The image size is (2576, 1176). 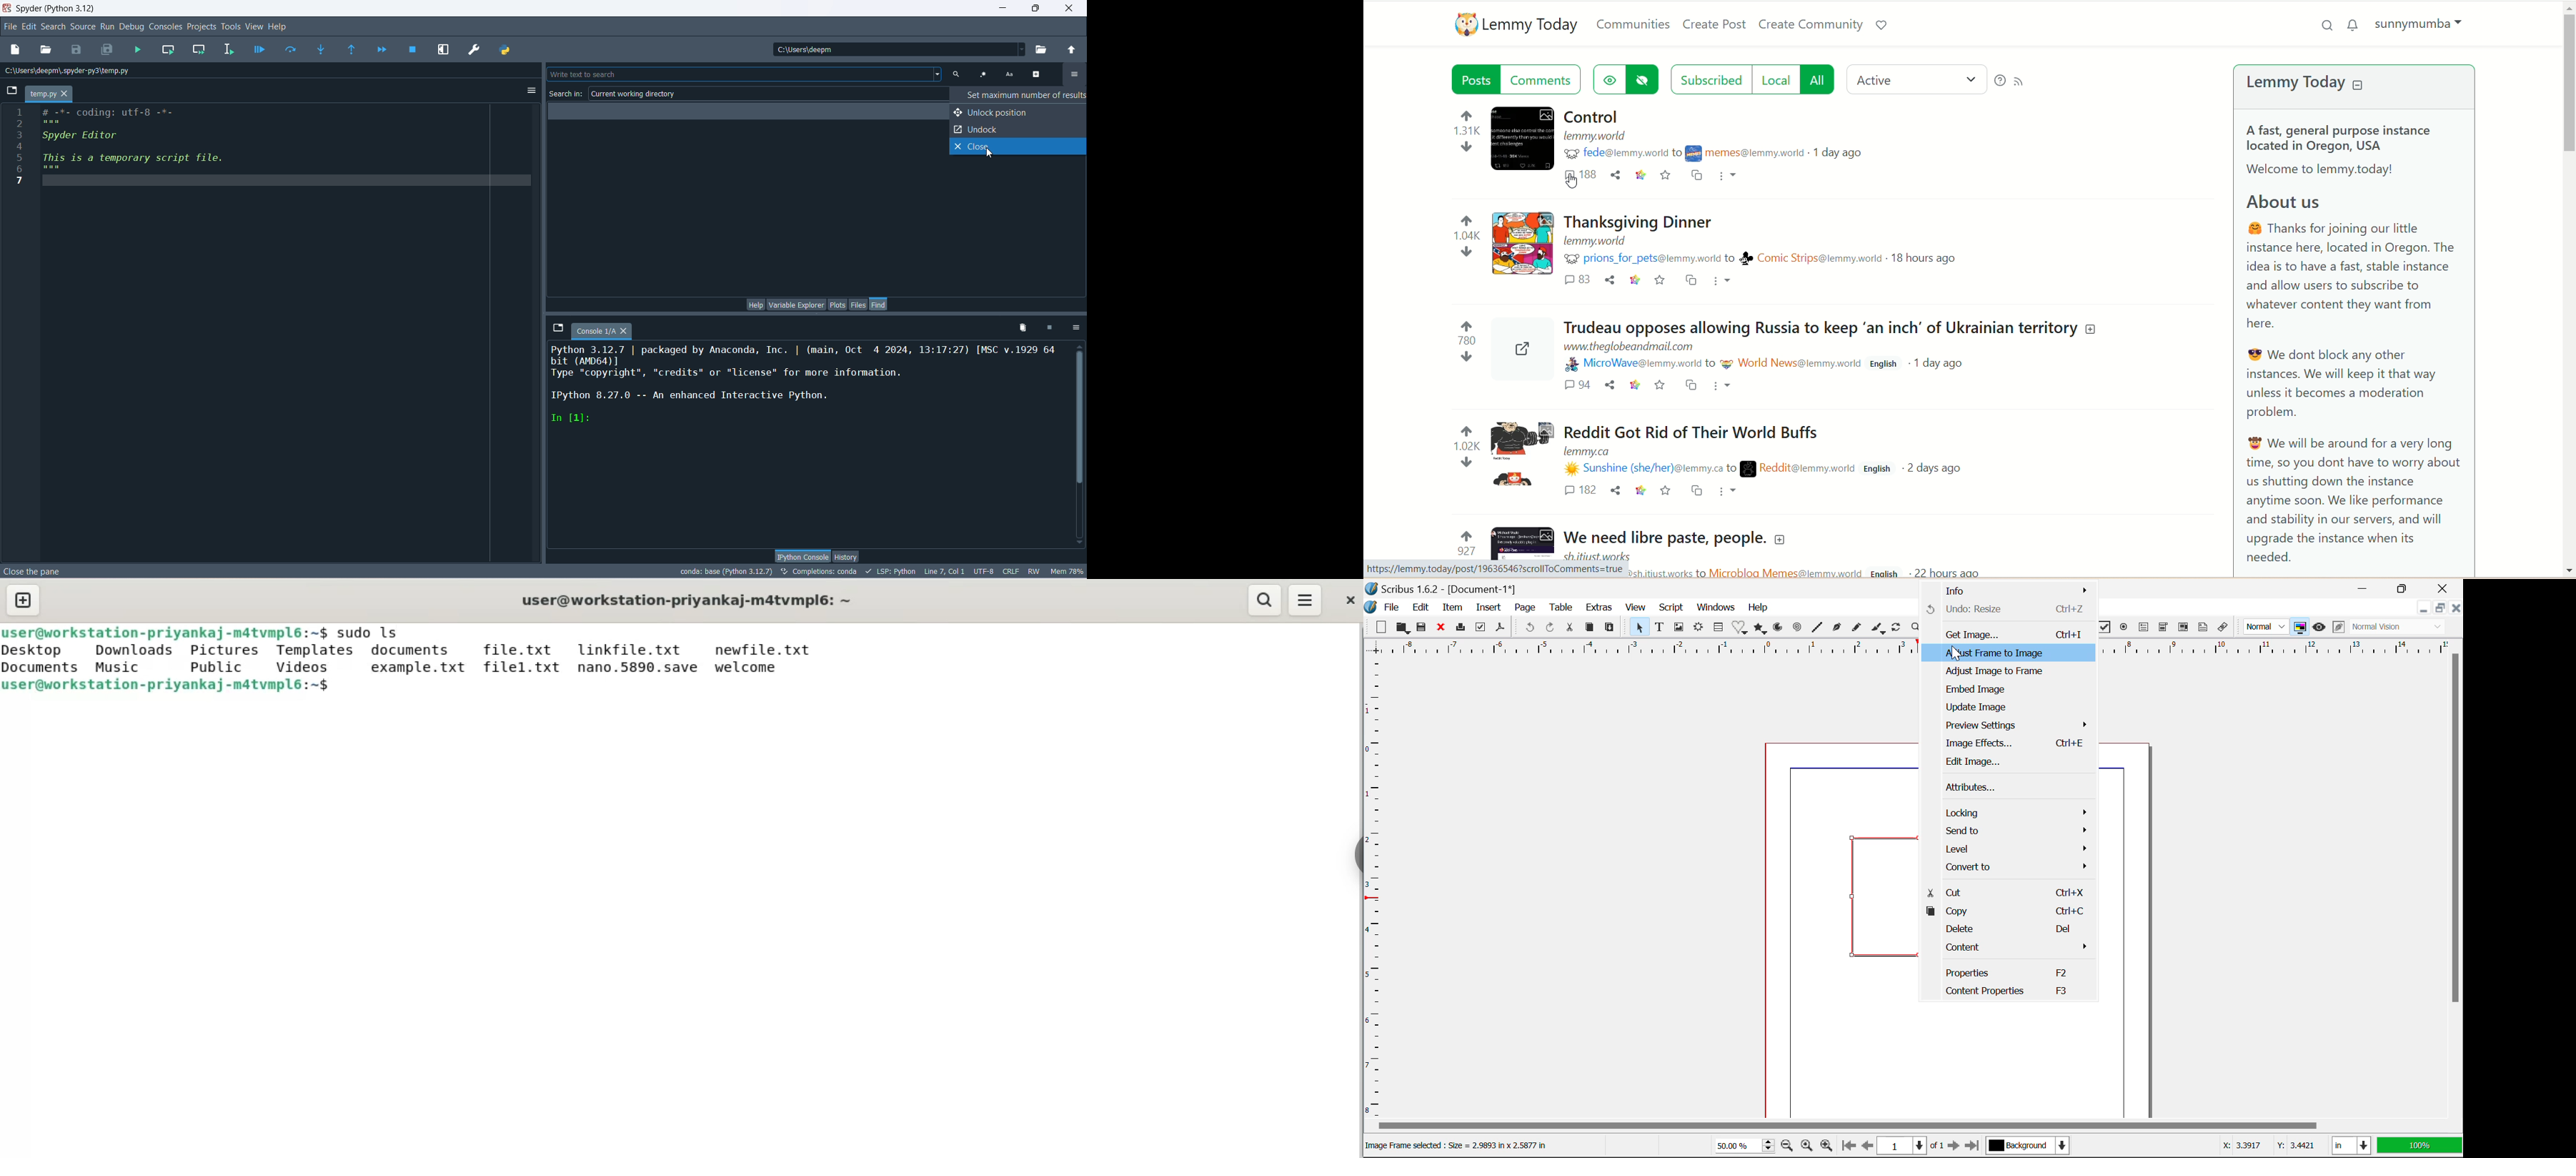 I want to click on save all files, so click(x=108, y=50).